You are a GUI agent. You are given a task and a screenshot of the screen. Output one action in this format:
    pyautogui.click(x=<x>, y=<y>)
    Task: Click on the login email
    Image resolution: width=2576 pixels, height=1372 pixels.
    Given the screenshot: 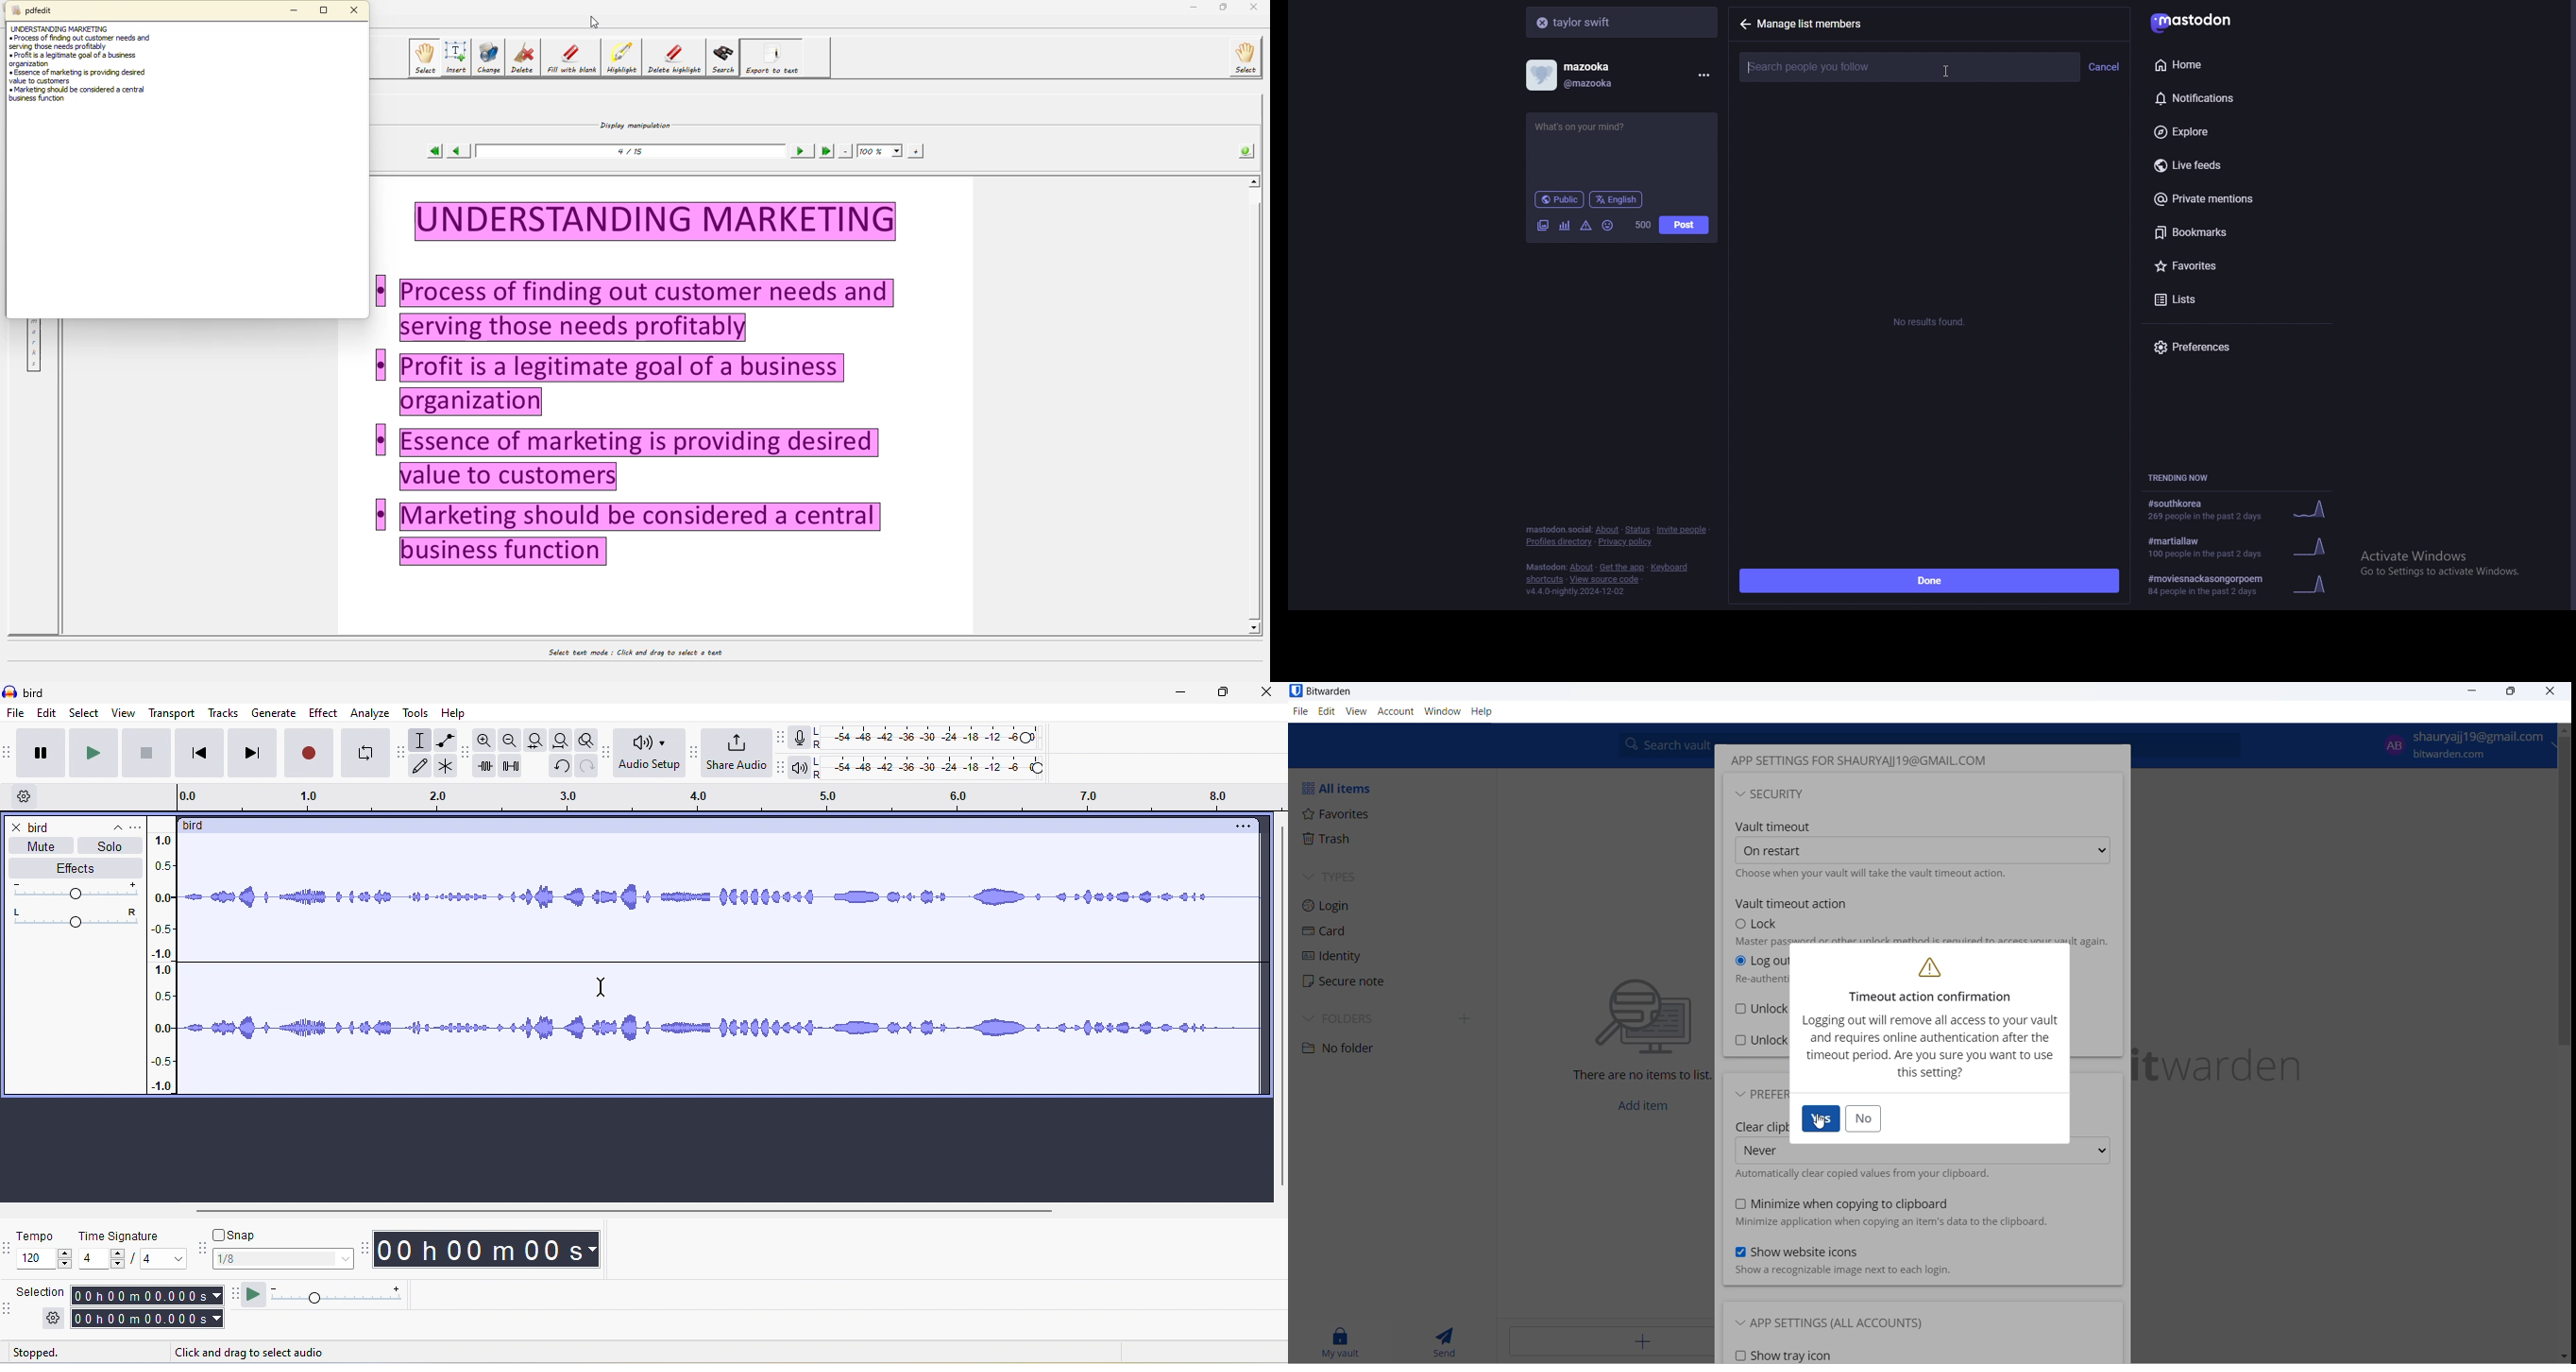 What is the action you would take?
    pyautogui.click(x=2458, y=746)
    